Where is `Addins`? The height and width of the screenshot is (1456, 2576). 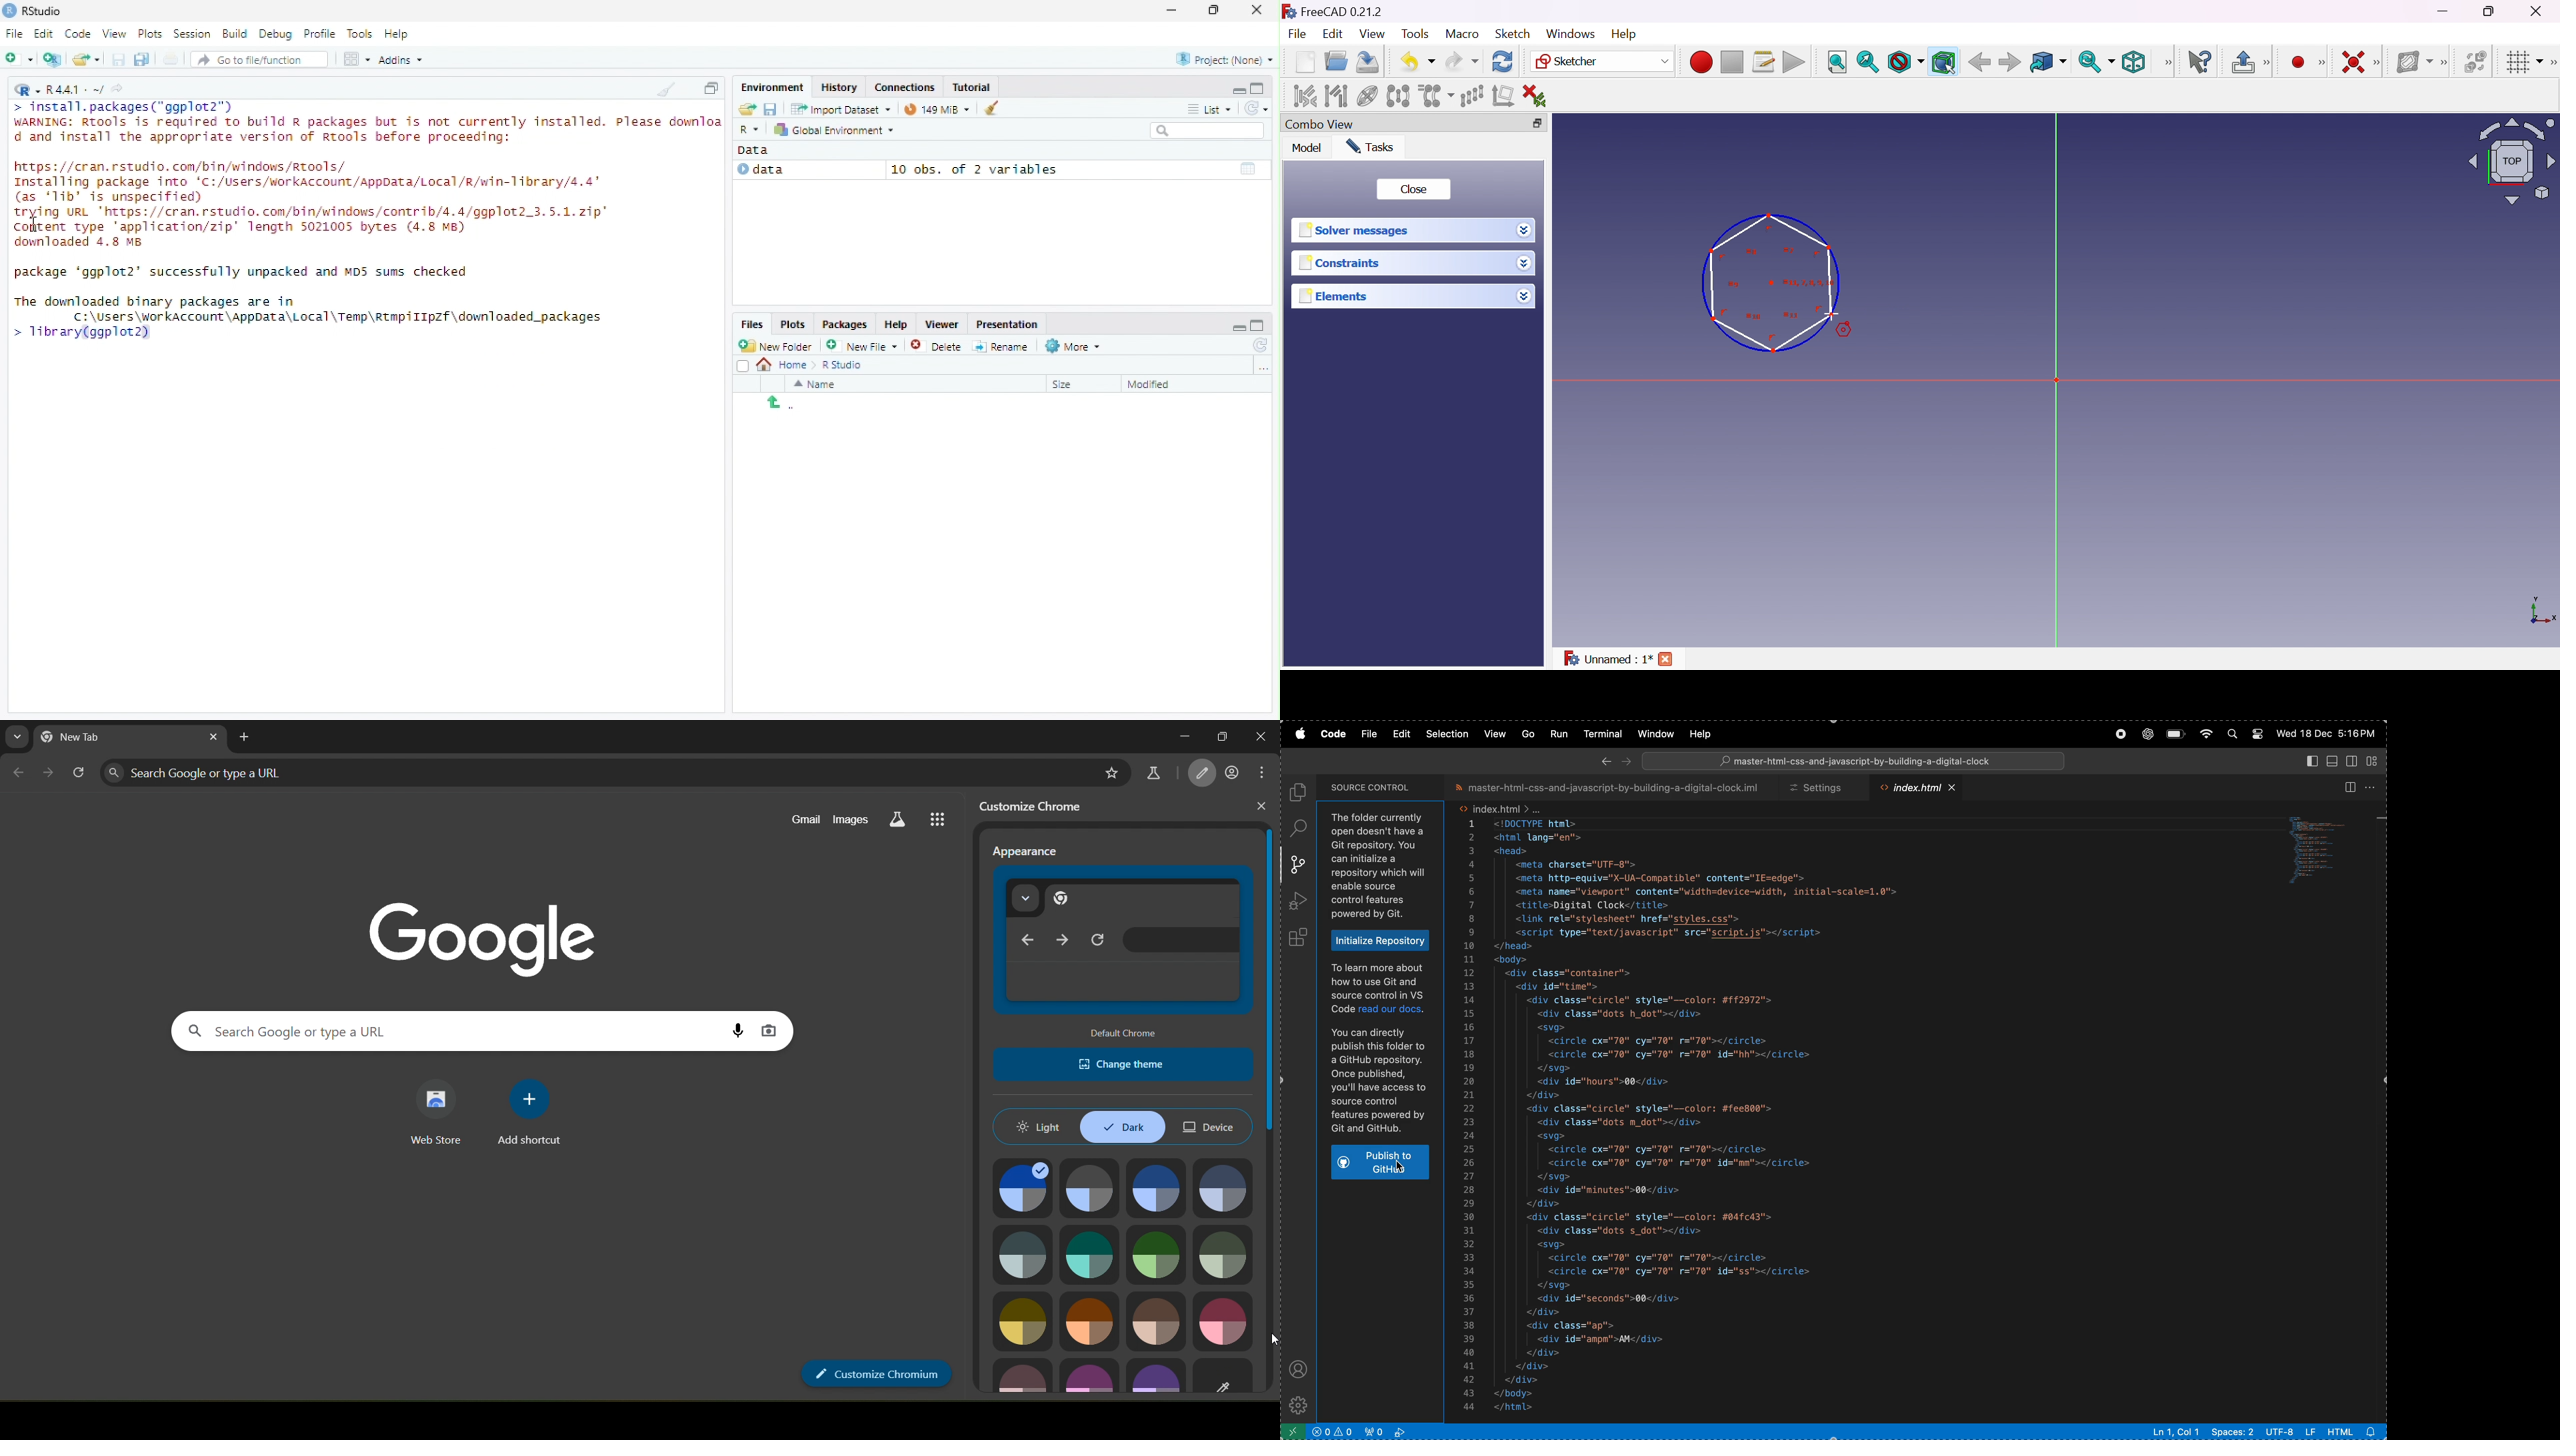
Addins is located at coordinates (401, 59).